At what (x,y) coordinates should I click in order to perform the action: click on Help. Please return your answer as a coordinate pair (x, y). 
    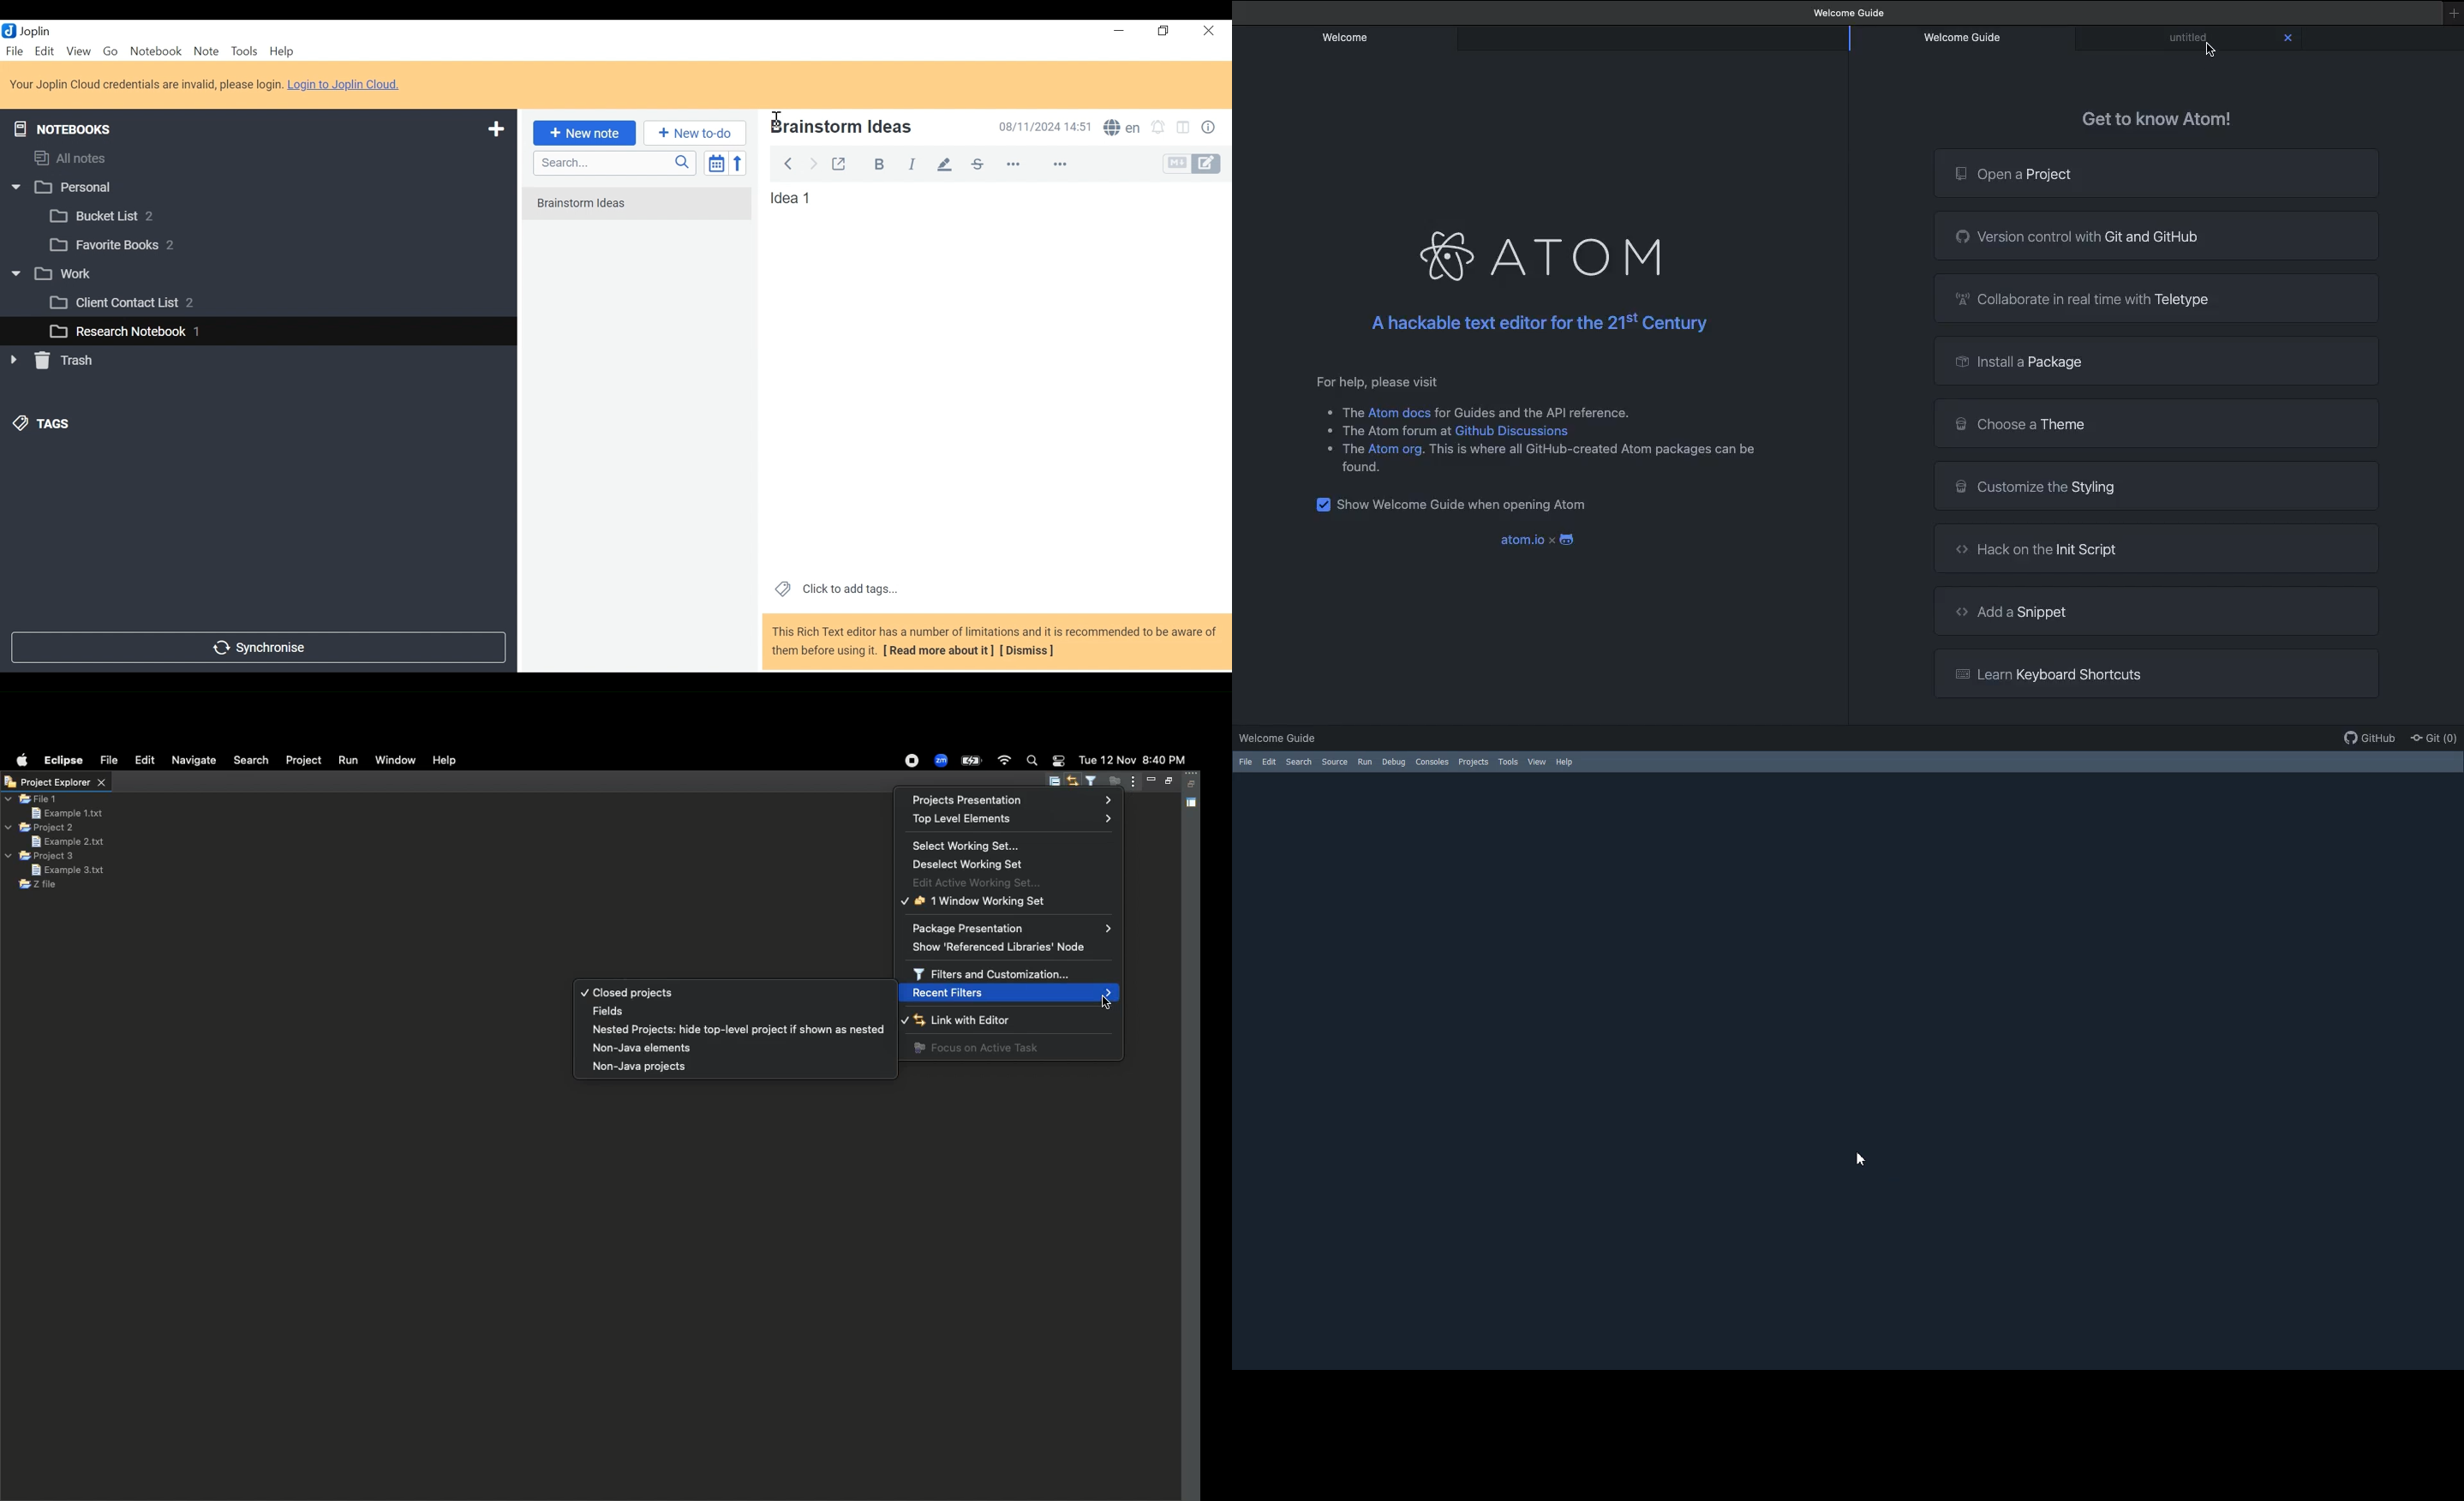
    Looking at the image, I should click on (1564, 762).